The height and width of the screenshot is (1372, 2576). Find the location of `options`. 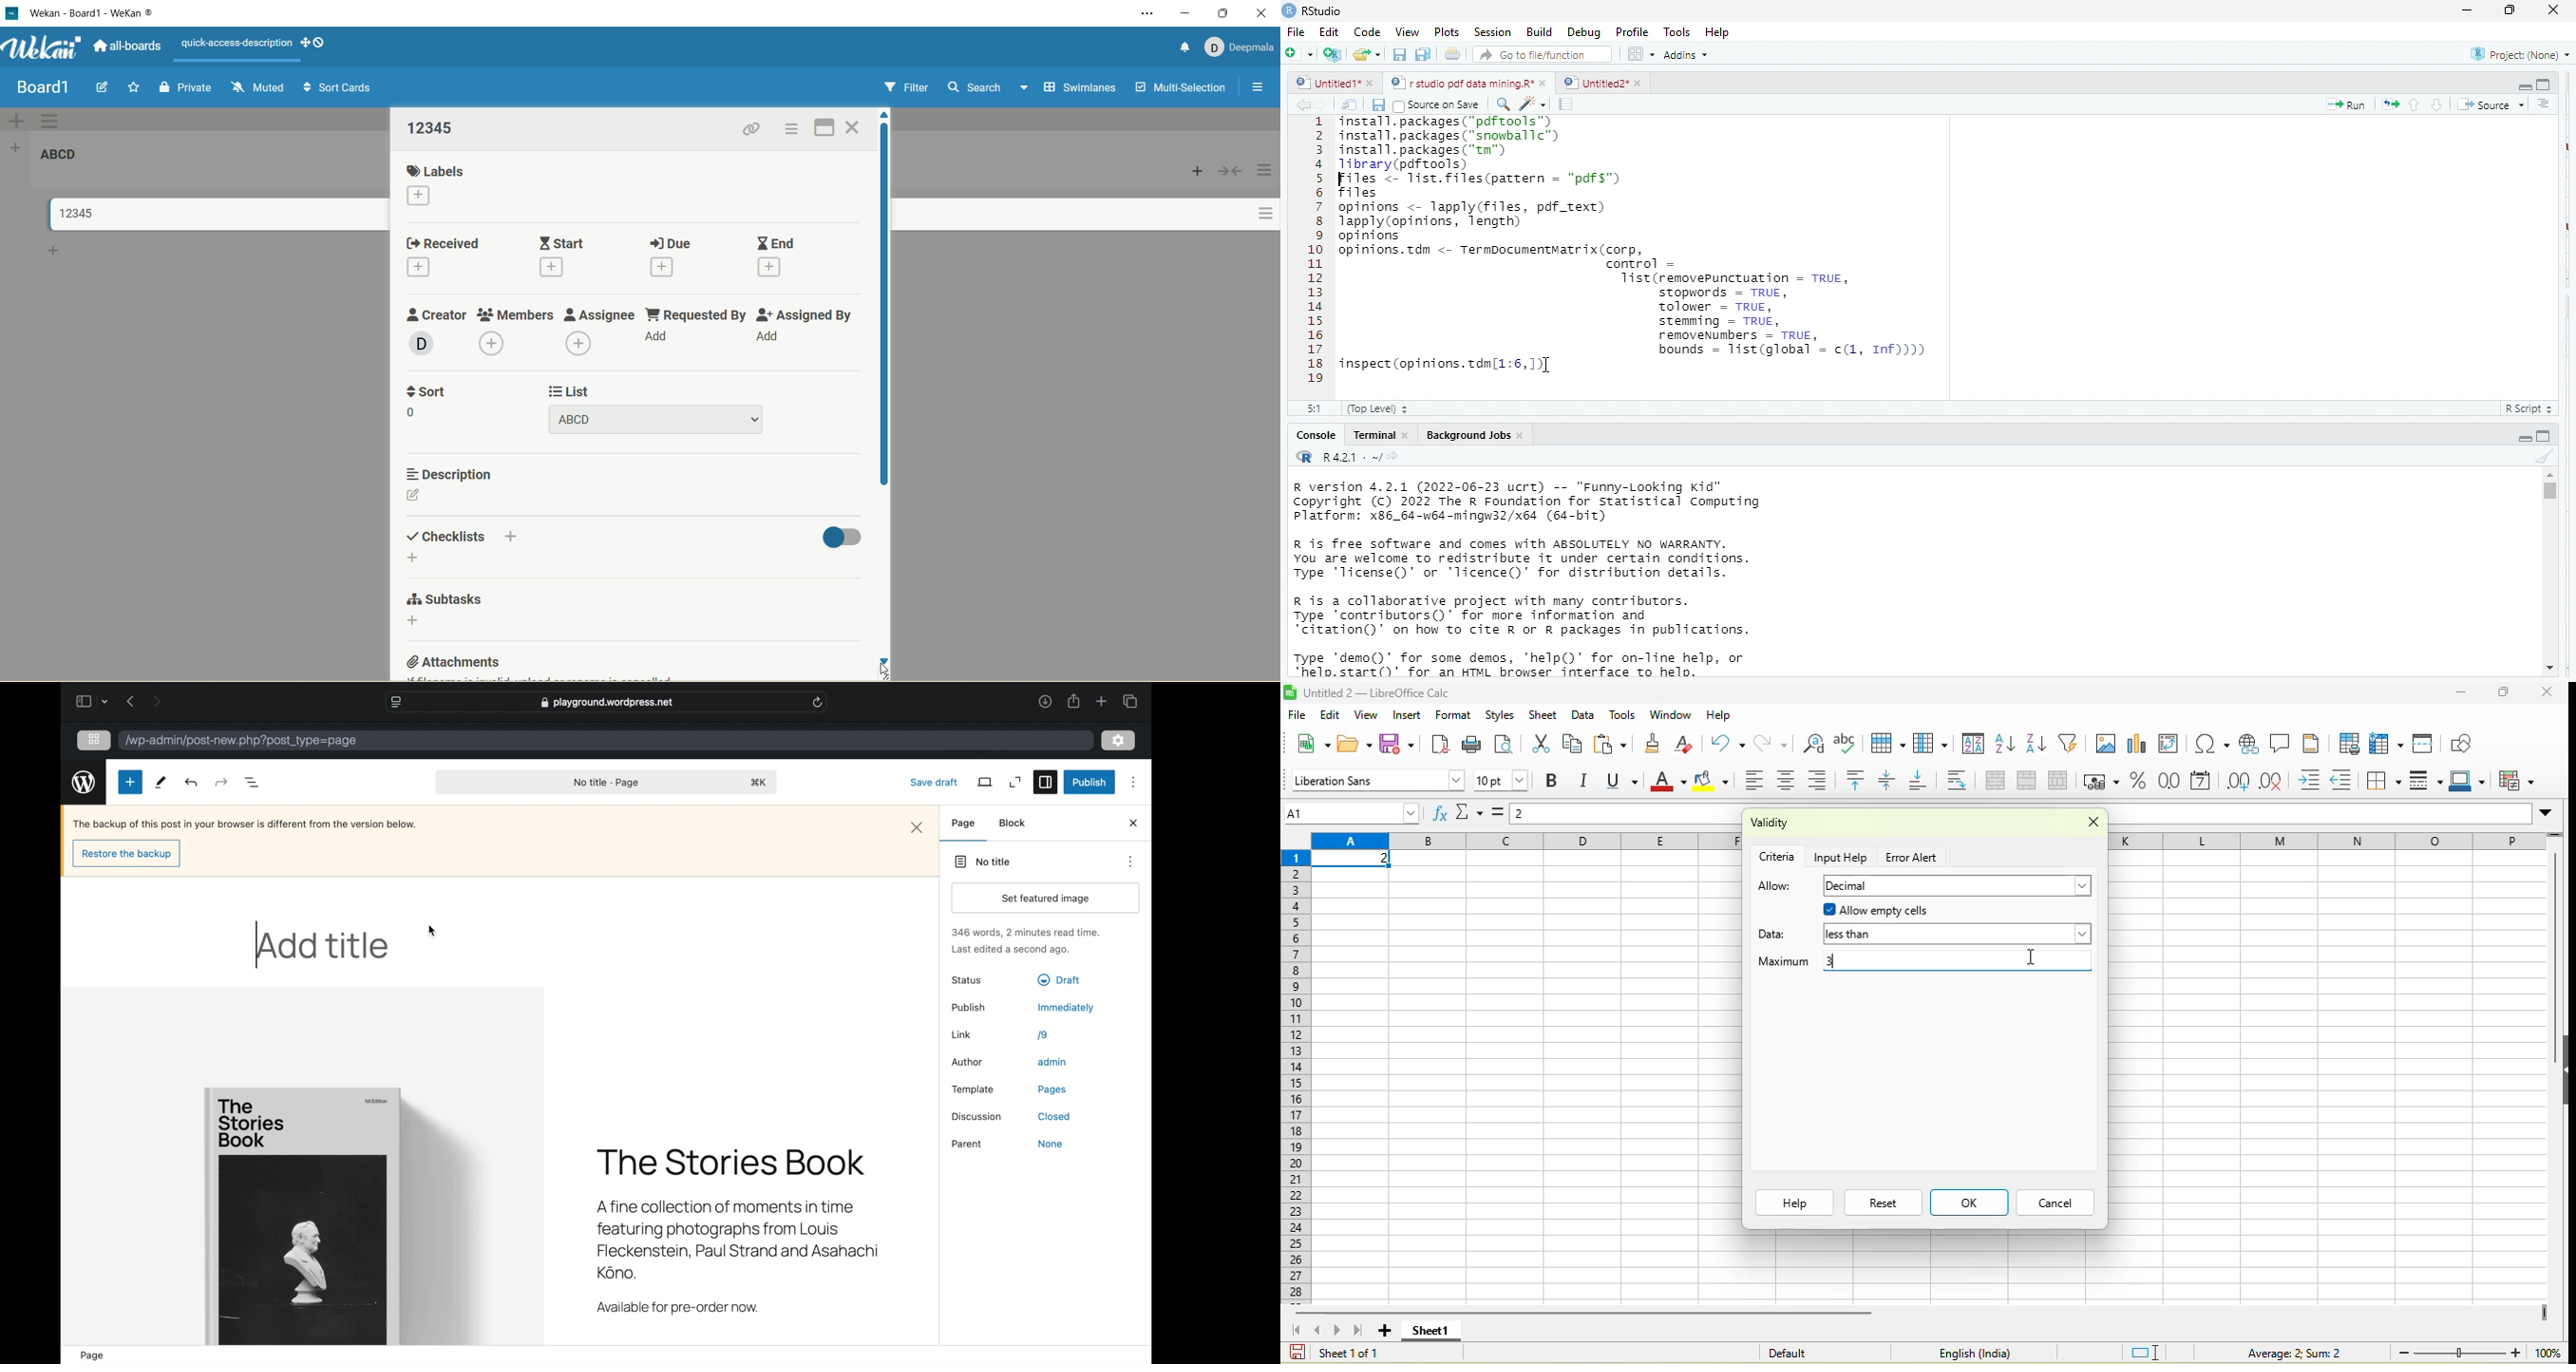

options is located at coordinates (1642, 53).